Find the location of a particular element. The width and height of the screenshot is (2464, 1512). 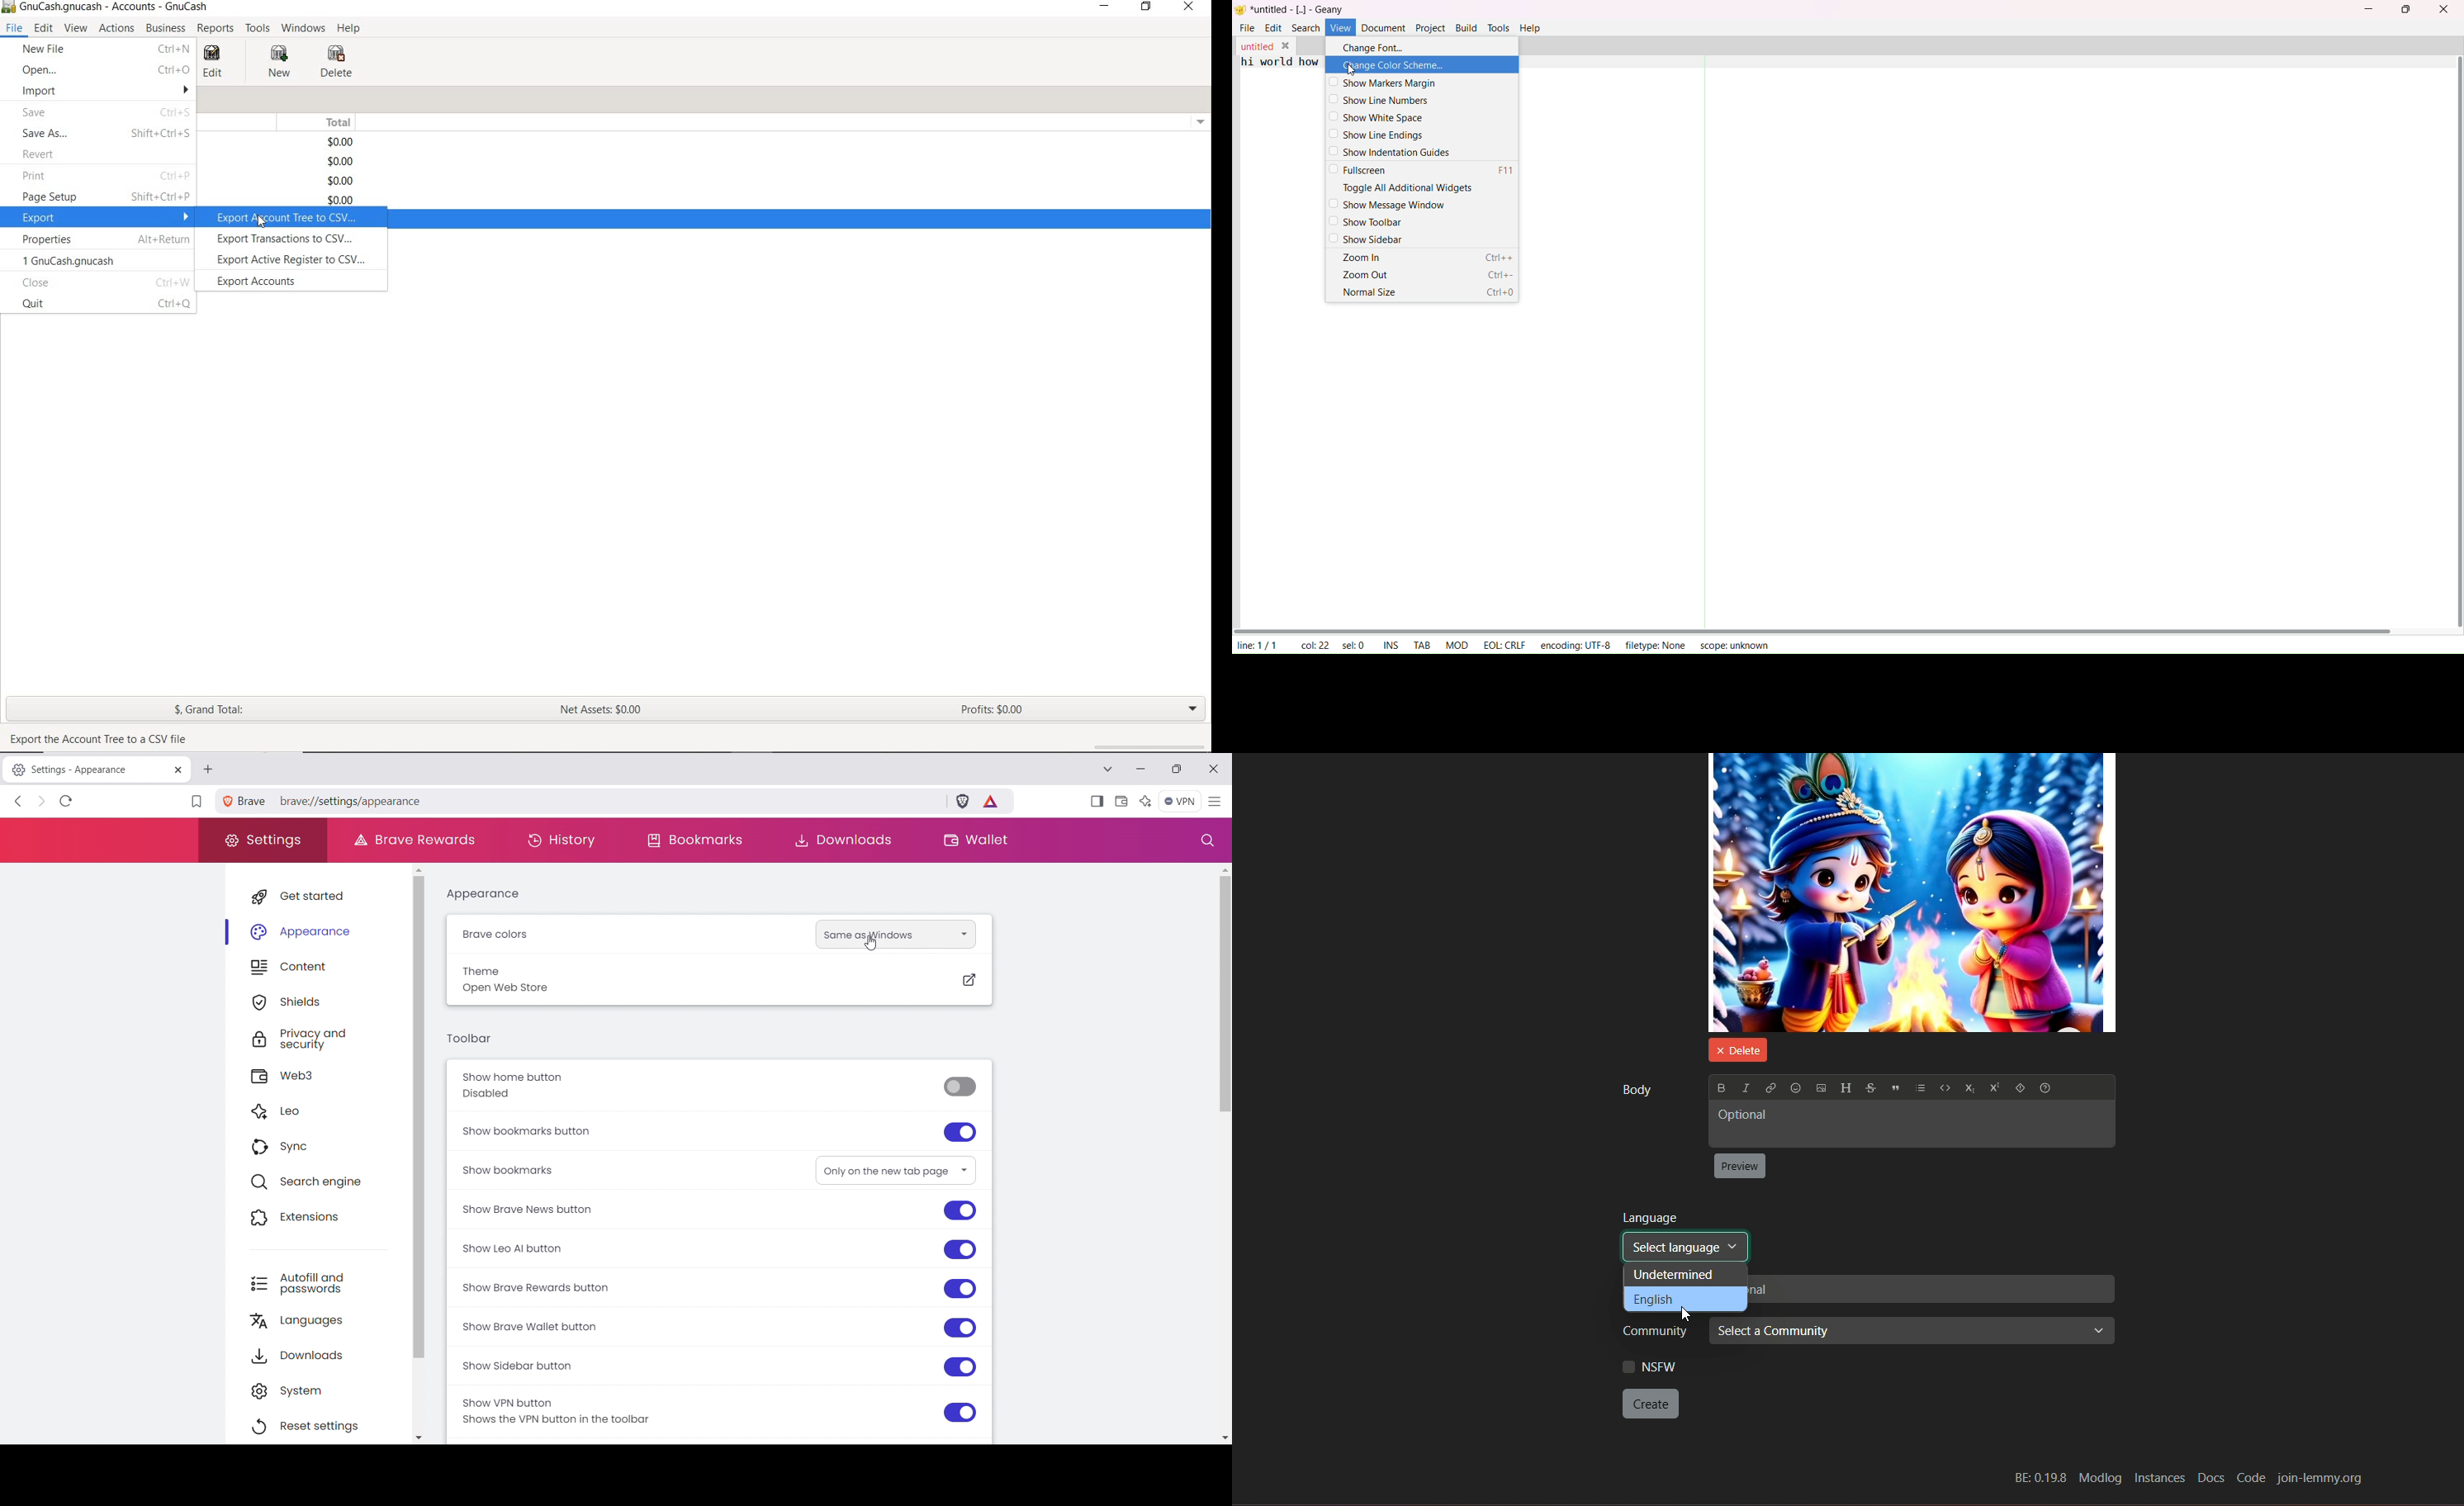

close is located at coordinates (1215, 768).